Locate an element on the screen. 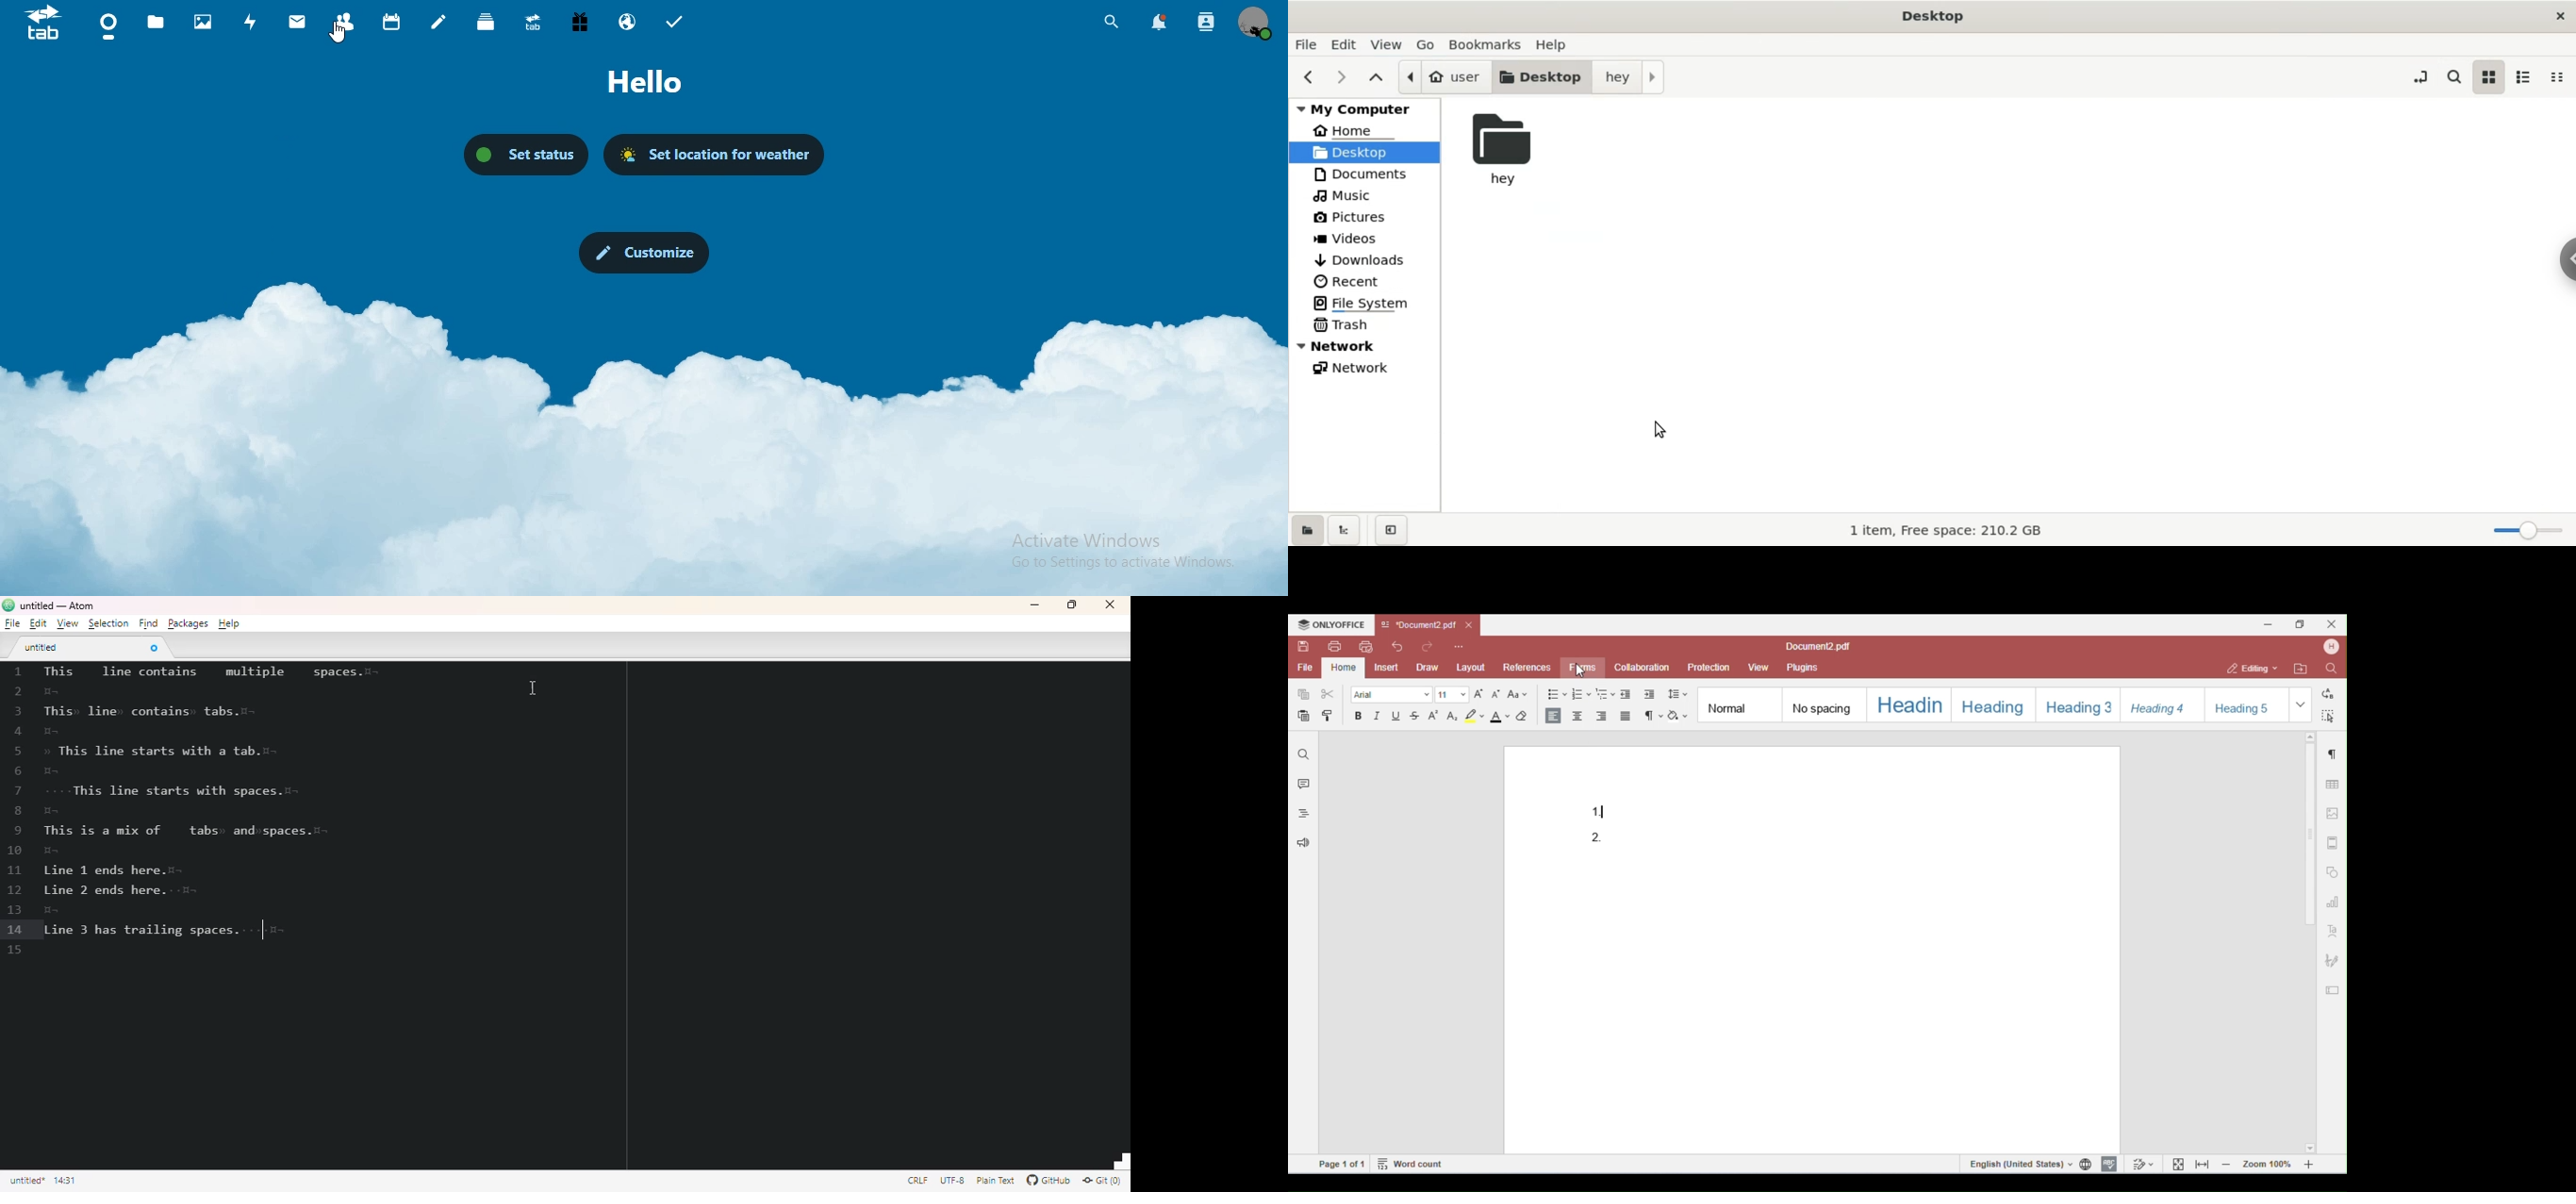 The height and width of the screenshot is (1204, 2576). file is located at coordinates (12, 623).